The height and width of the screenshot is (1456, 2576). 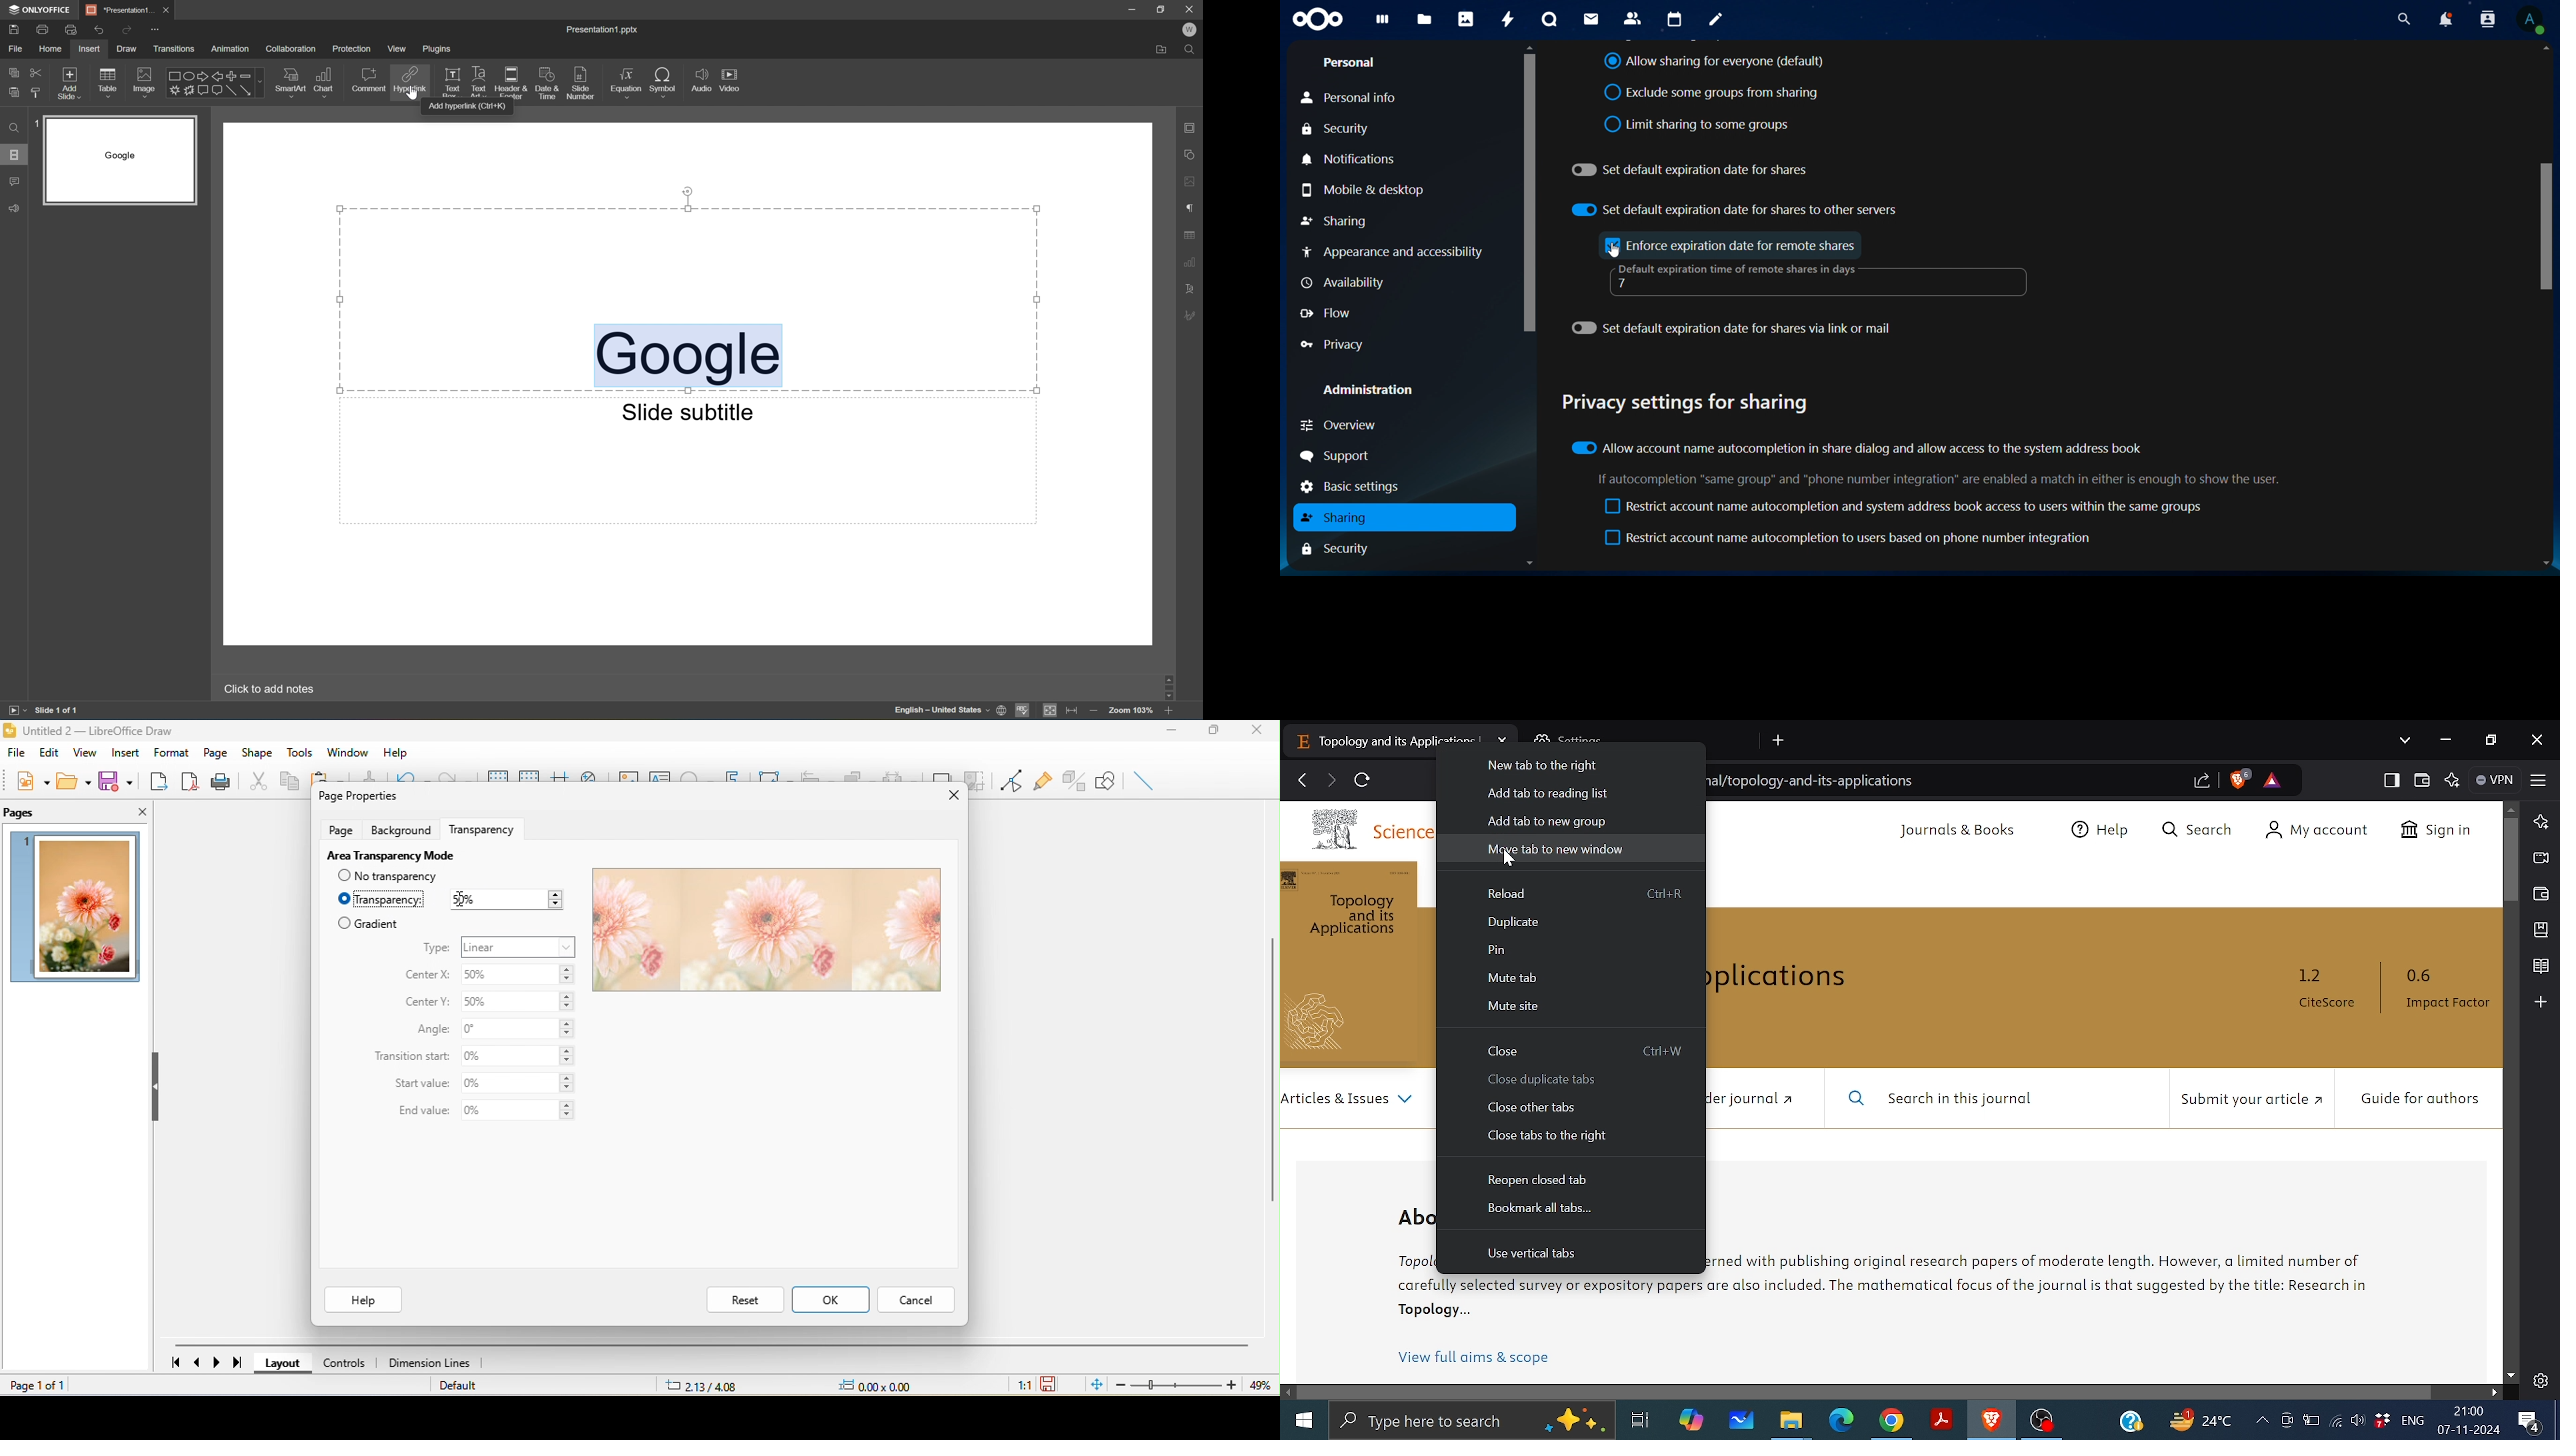 I want to click on cut, so click(x=255, y=780).